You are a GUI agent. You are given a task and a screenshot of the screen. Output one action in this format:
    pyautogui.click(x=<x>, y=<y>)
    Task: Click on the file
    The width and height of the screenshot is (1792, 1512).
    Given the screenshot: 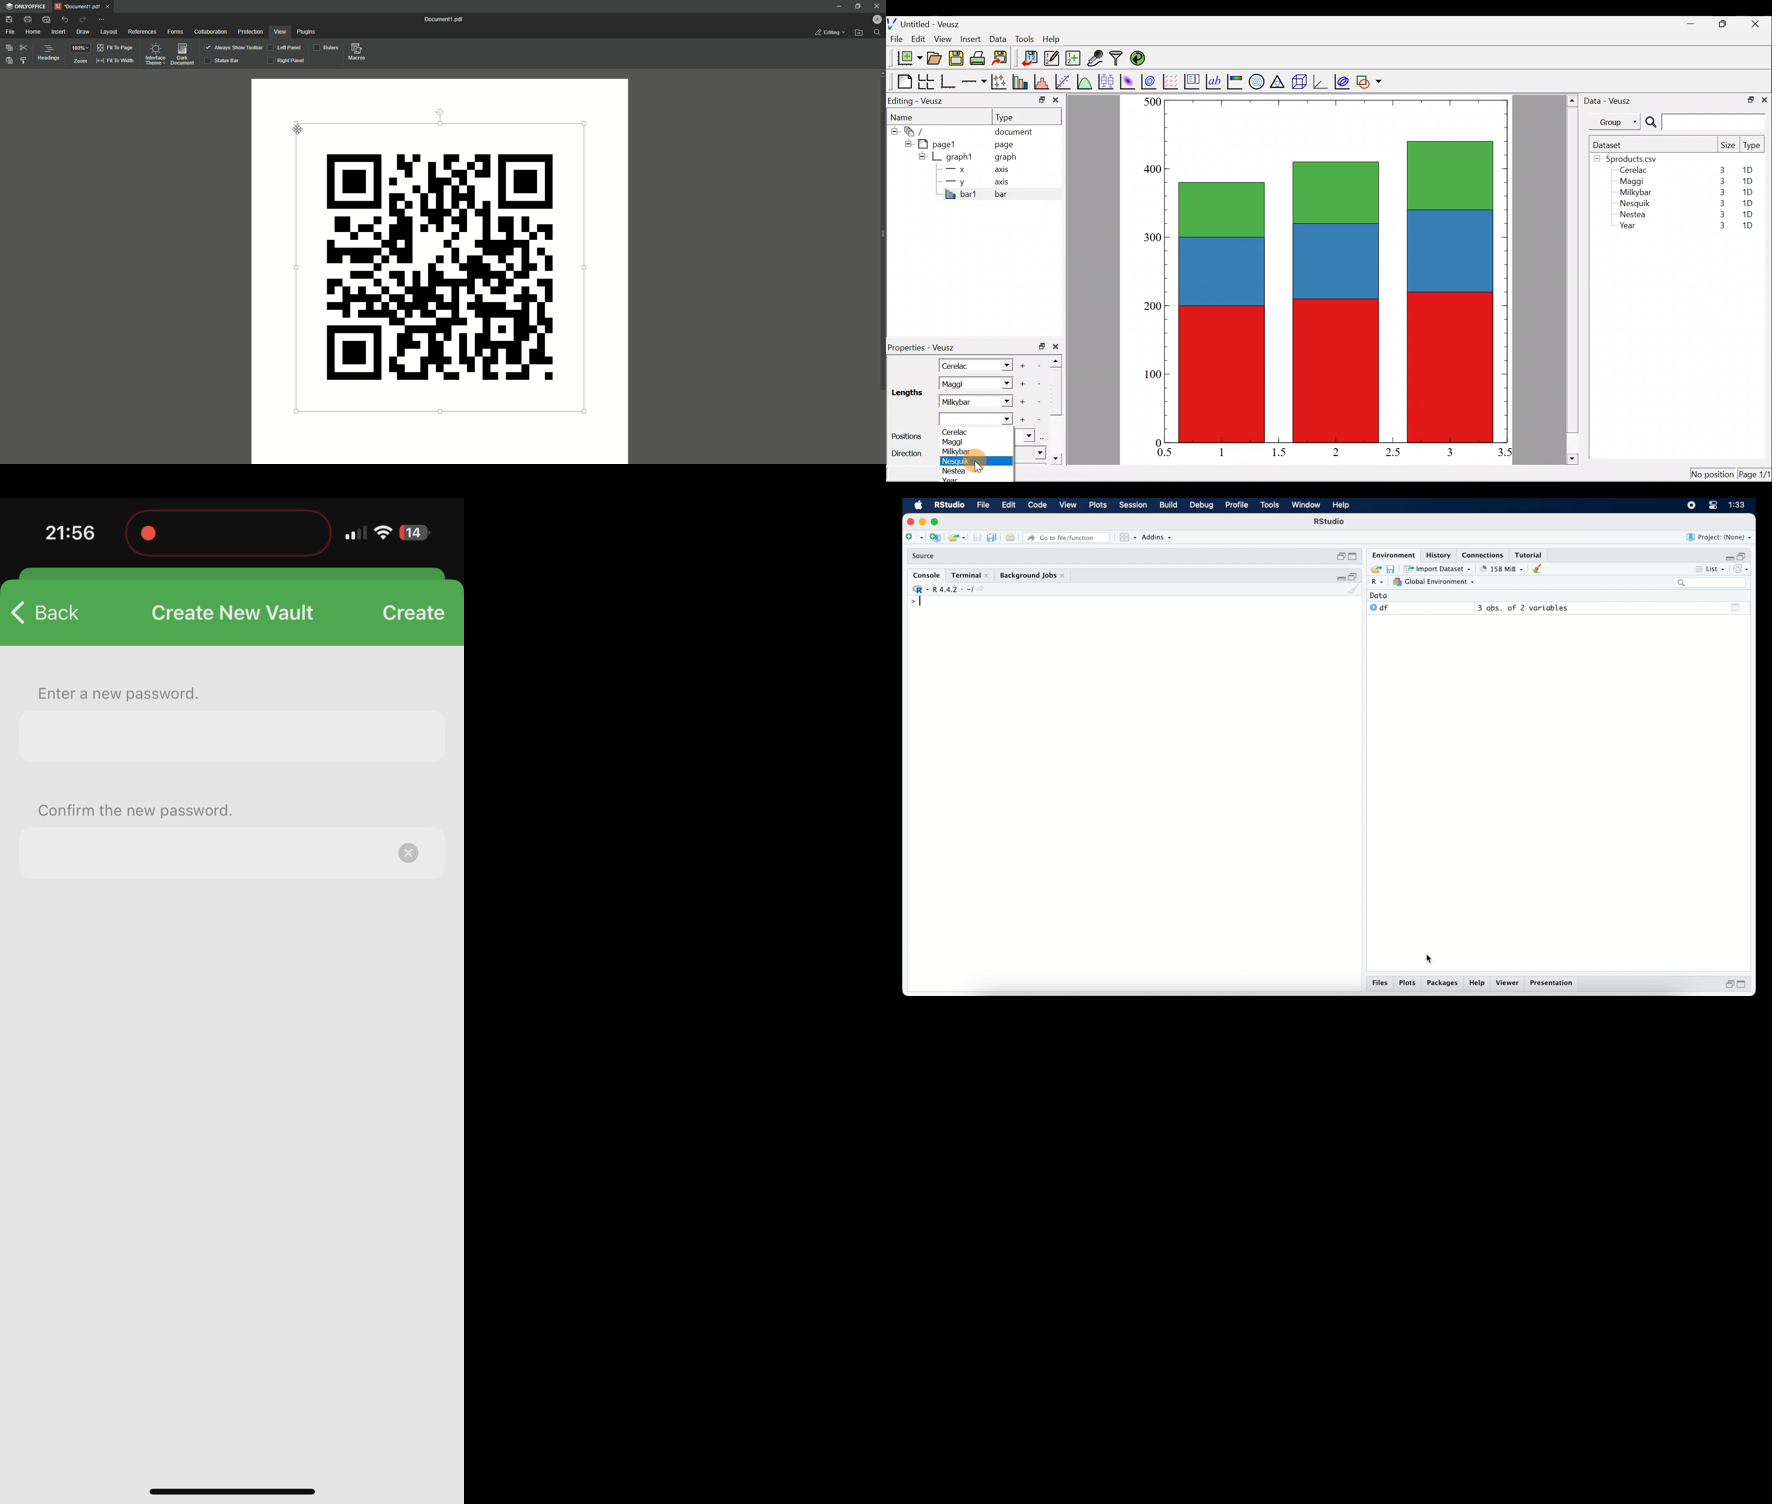 What is the action you would take?
    pyautogui.click(x=983, y=505)
    